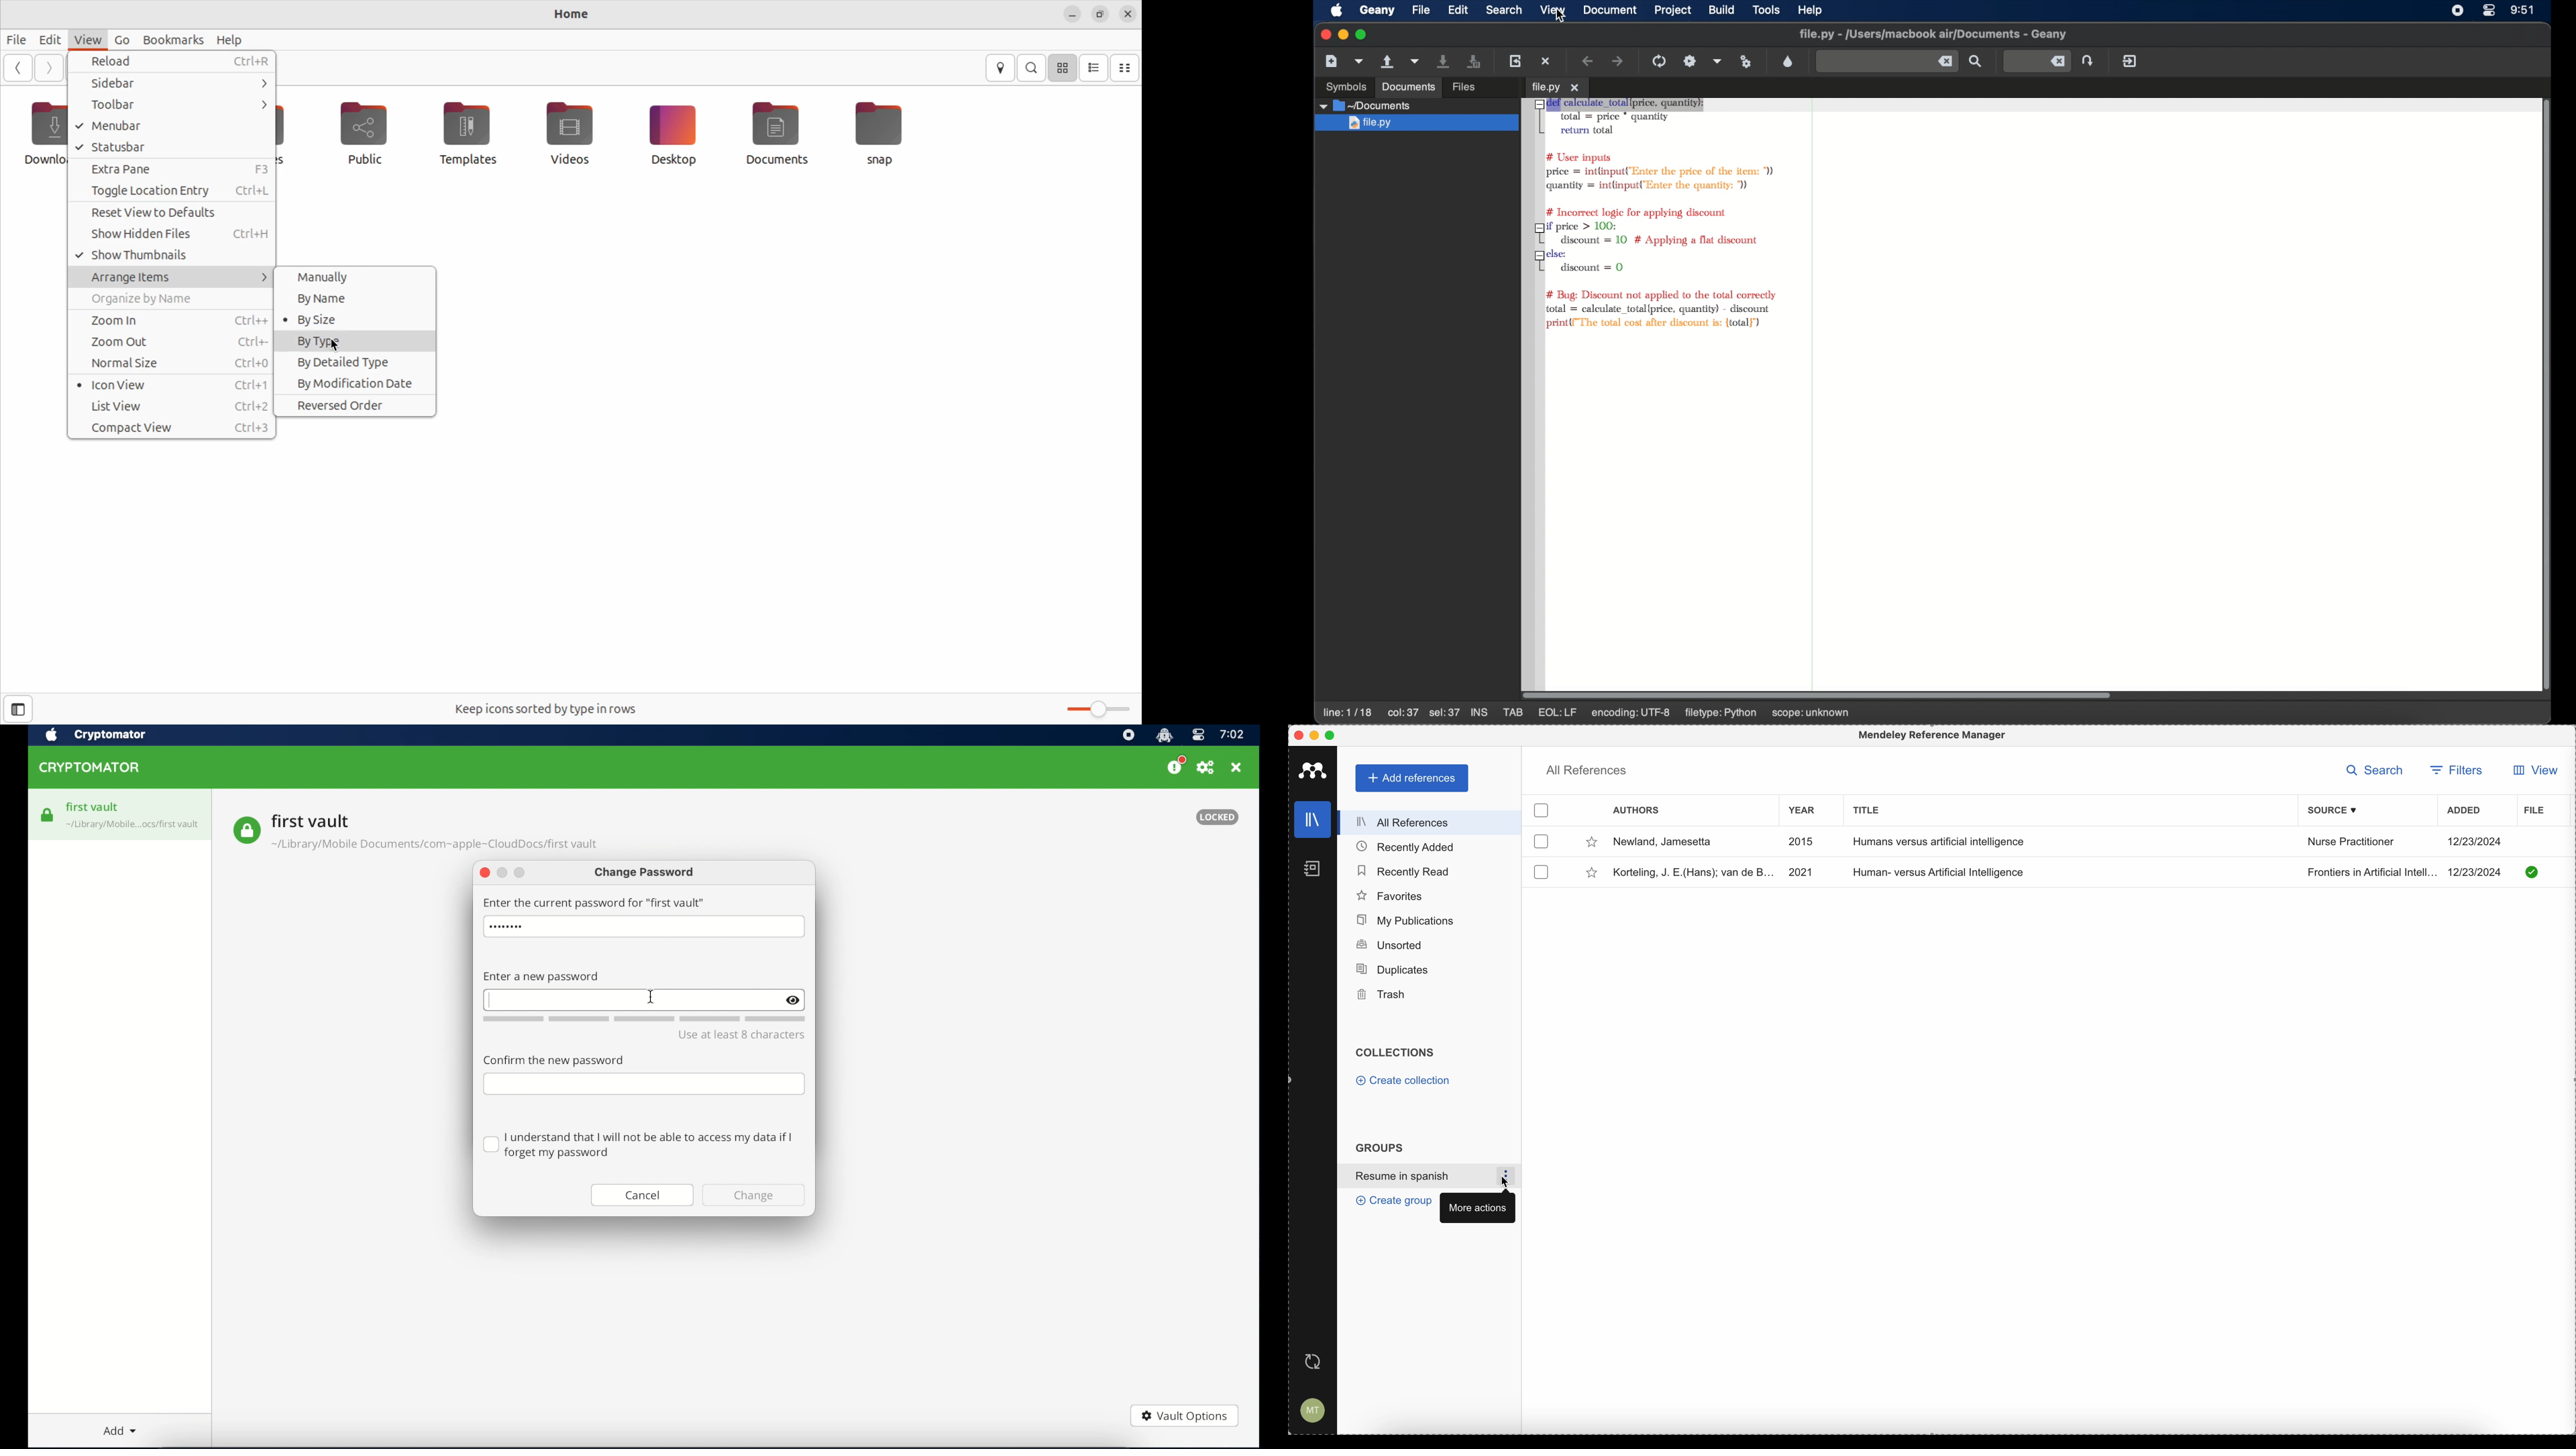 This screenshot has height=1456, width=2576. Describe the element at coordinates (1390, 1202) in the screenshot. I see `create group` at that location.